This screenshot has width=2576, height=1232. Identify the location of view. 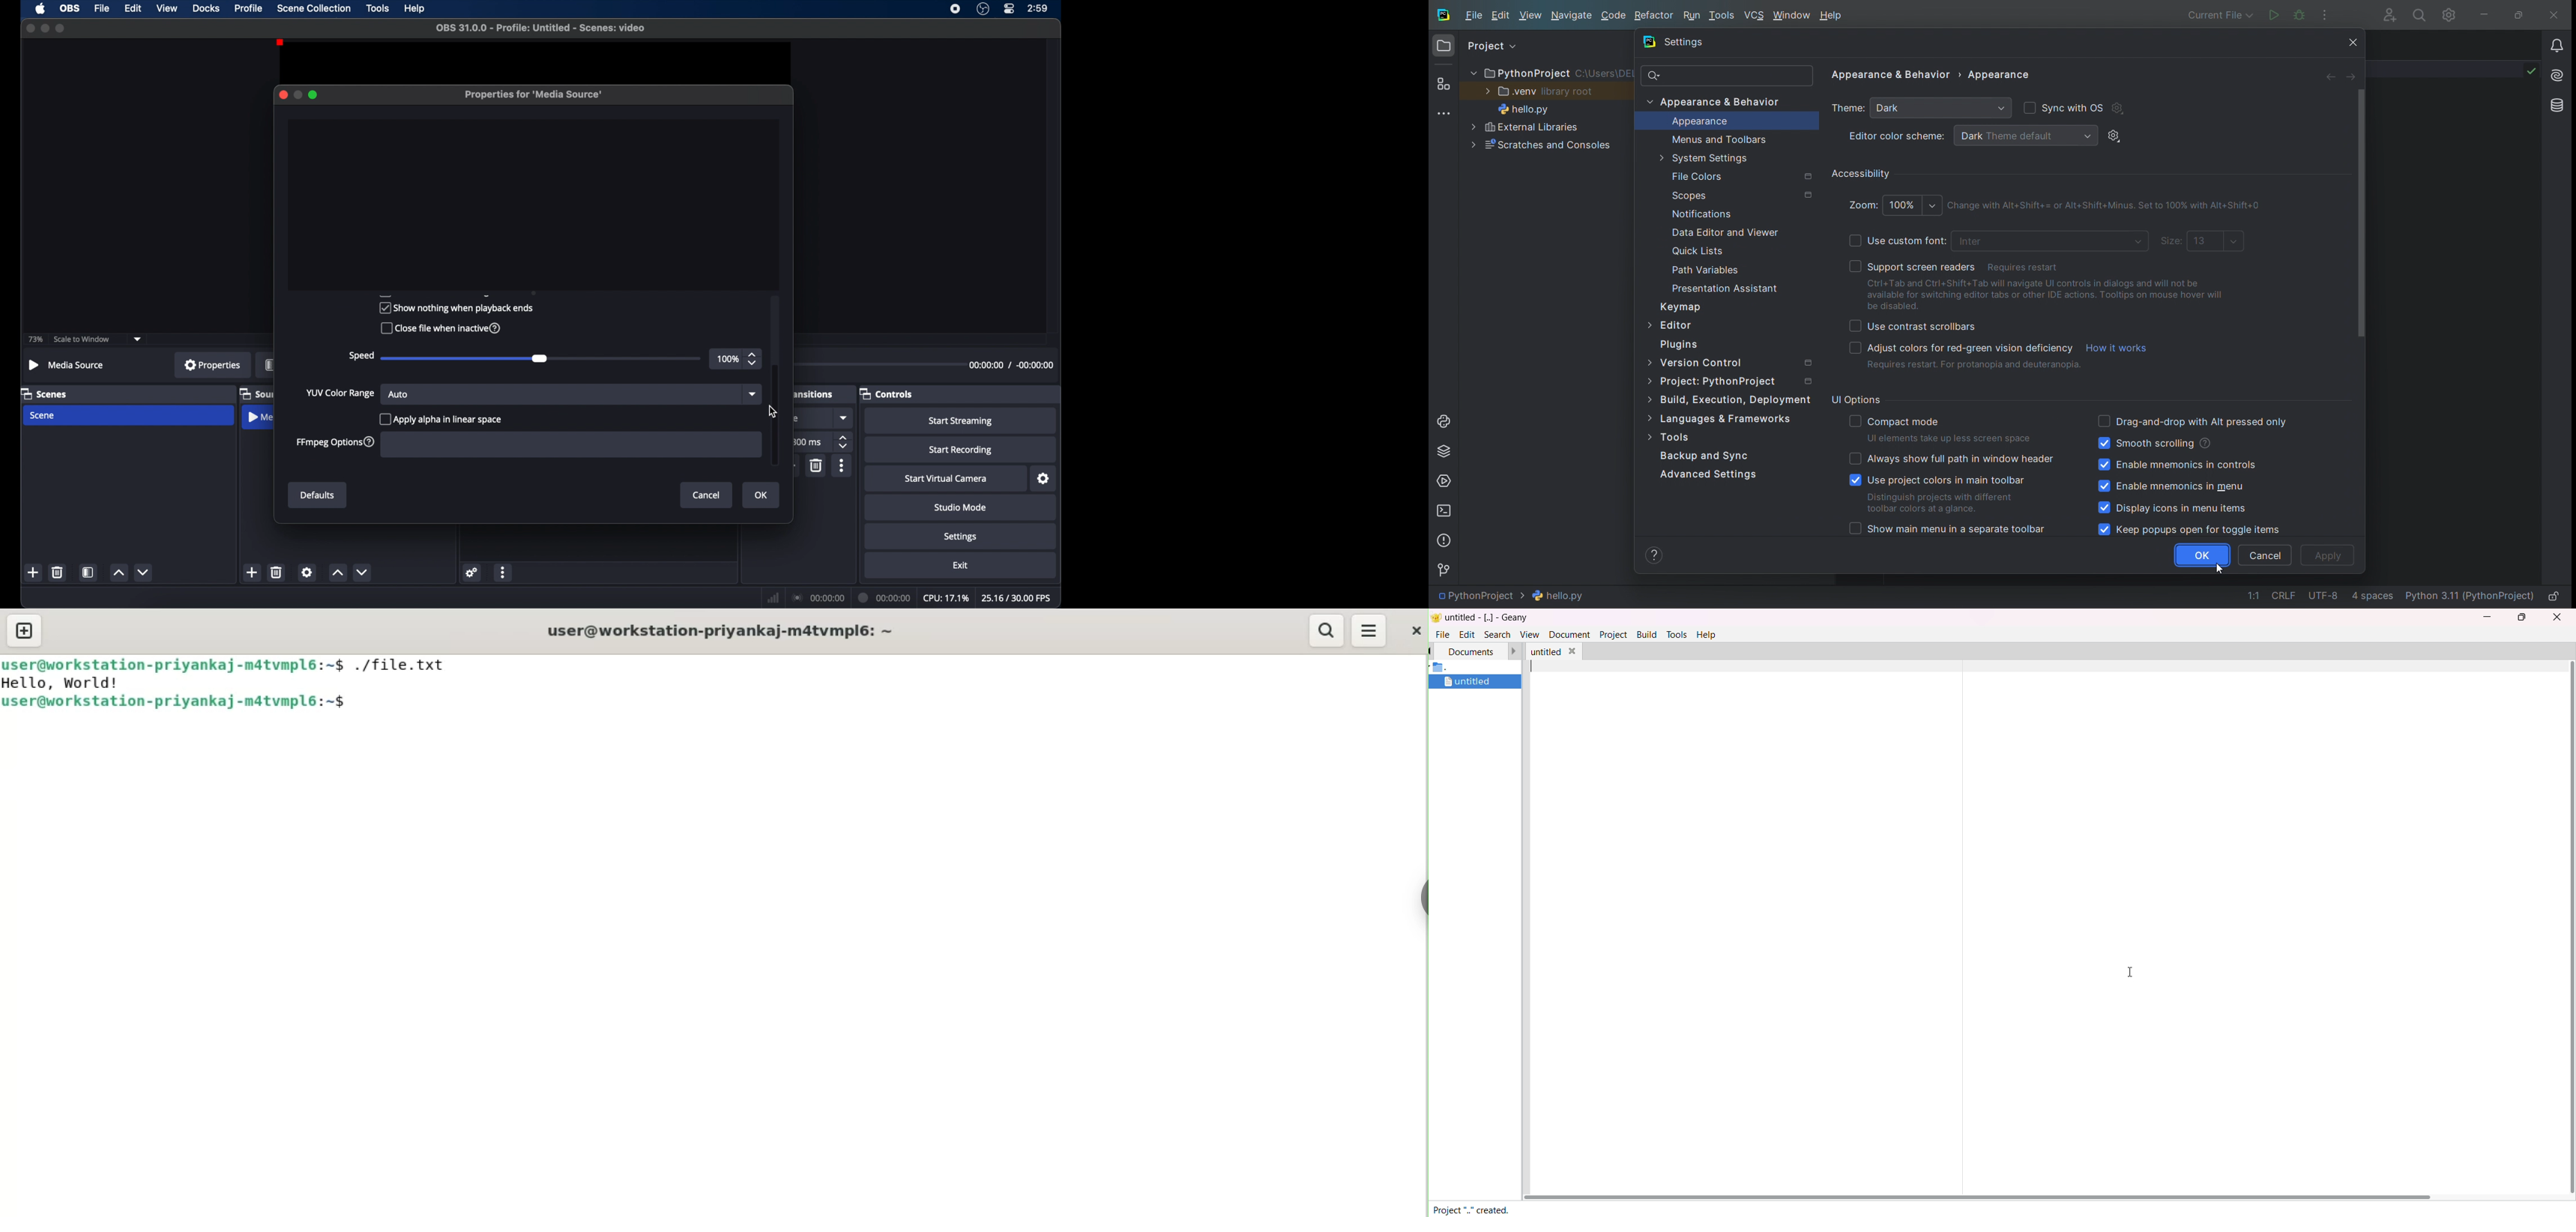
(167, 7).